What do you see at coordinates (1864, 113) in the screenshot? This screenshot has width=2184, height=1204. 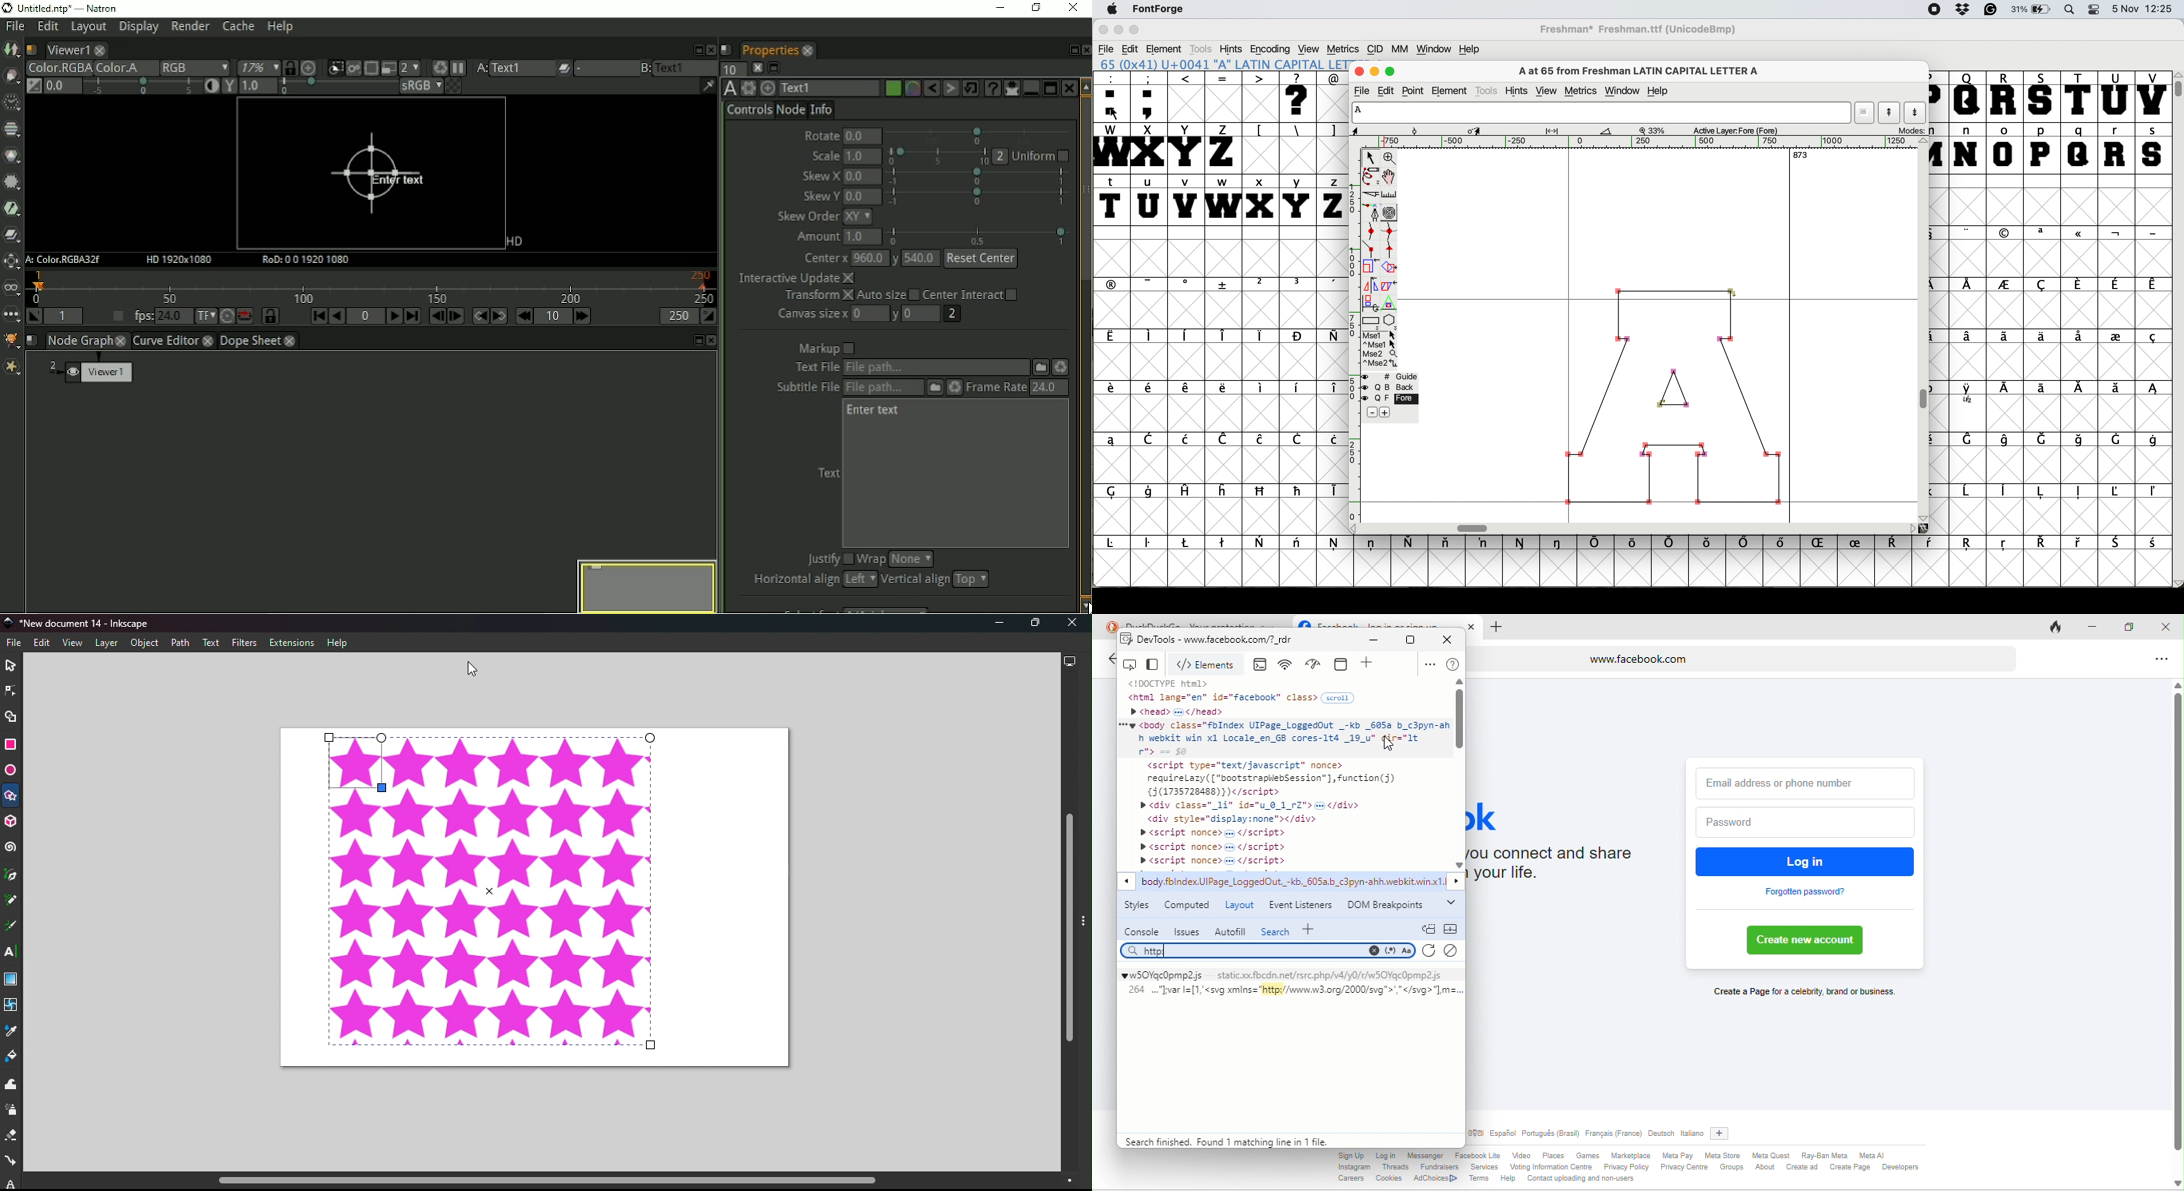 I see `current word list` at bounding box center [1864, 113].